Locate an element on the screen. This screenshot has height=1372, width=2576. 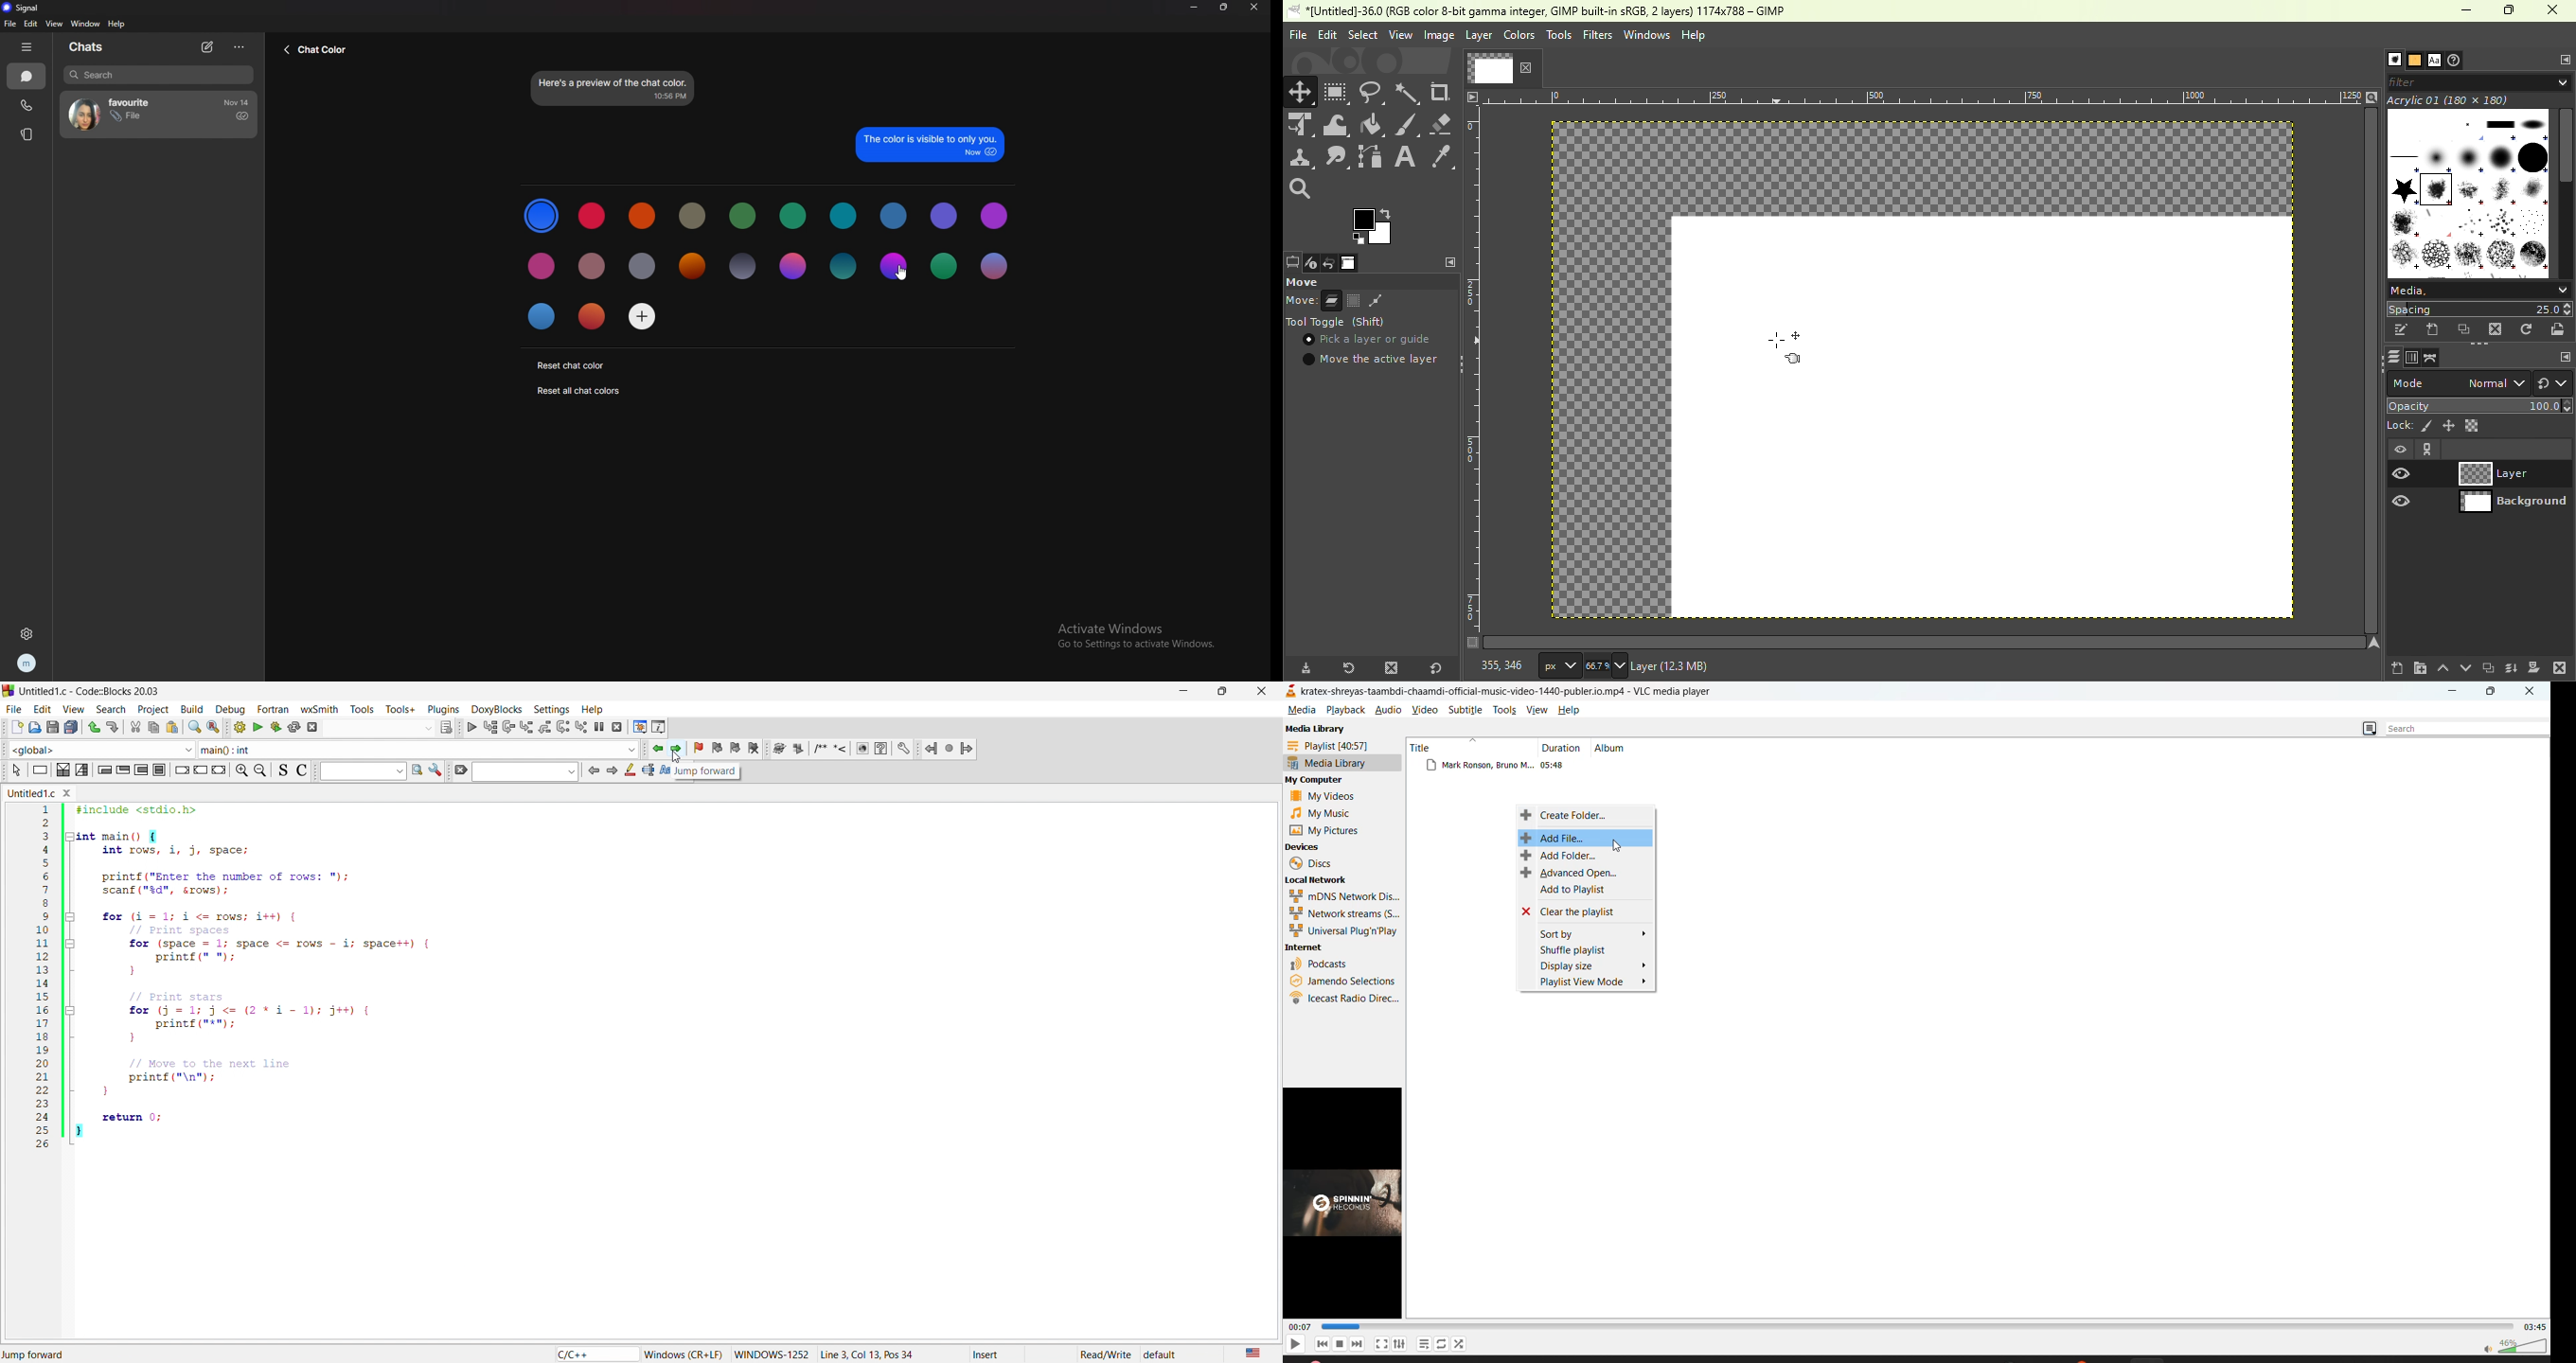
options is located at coordinates (238, 48).